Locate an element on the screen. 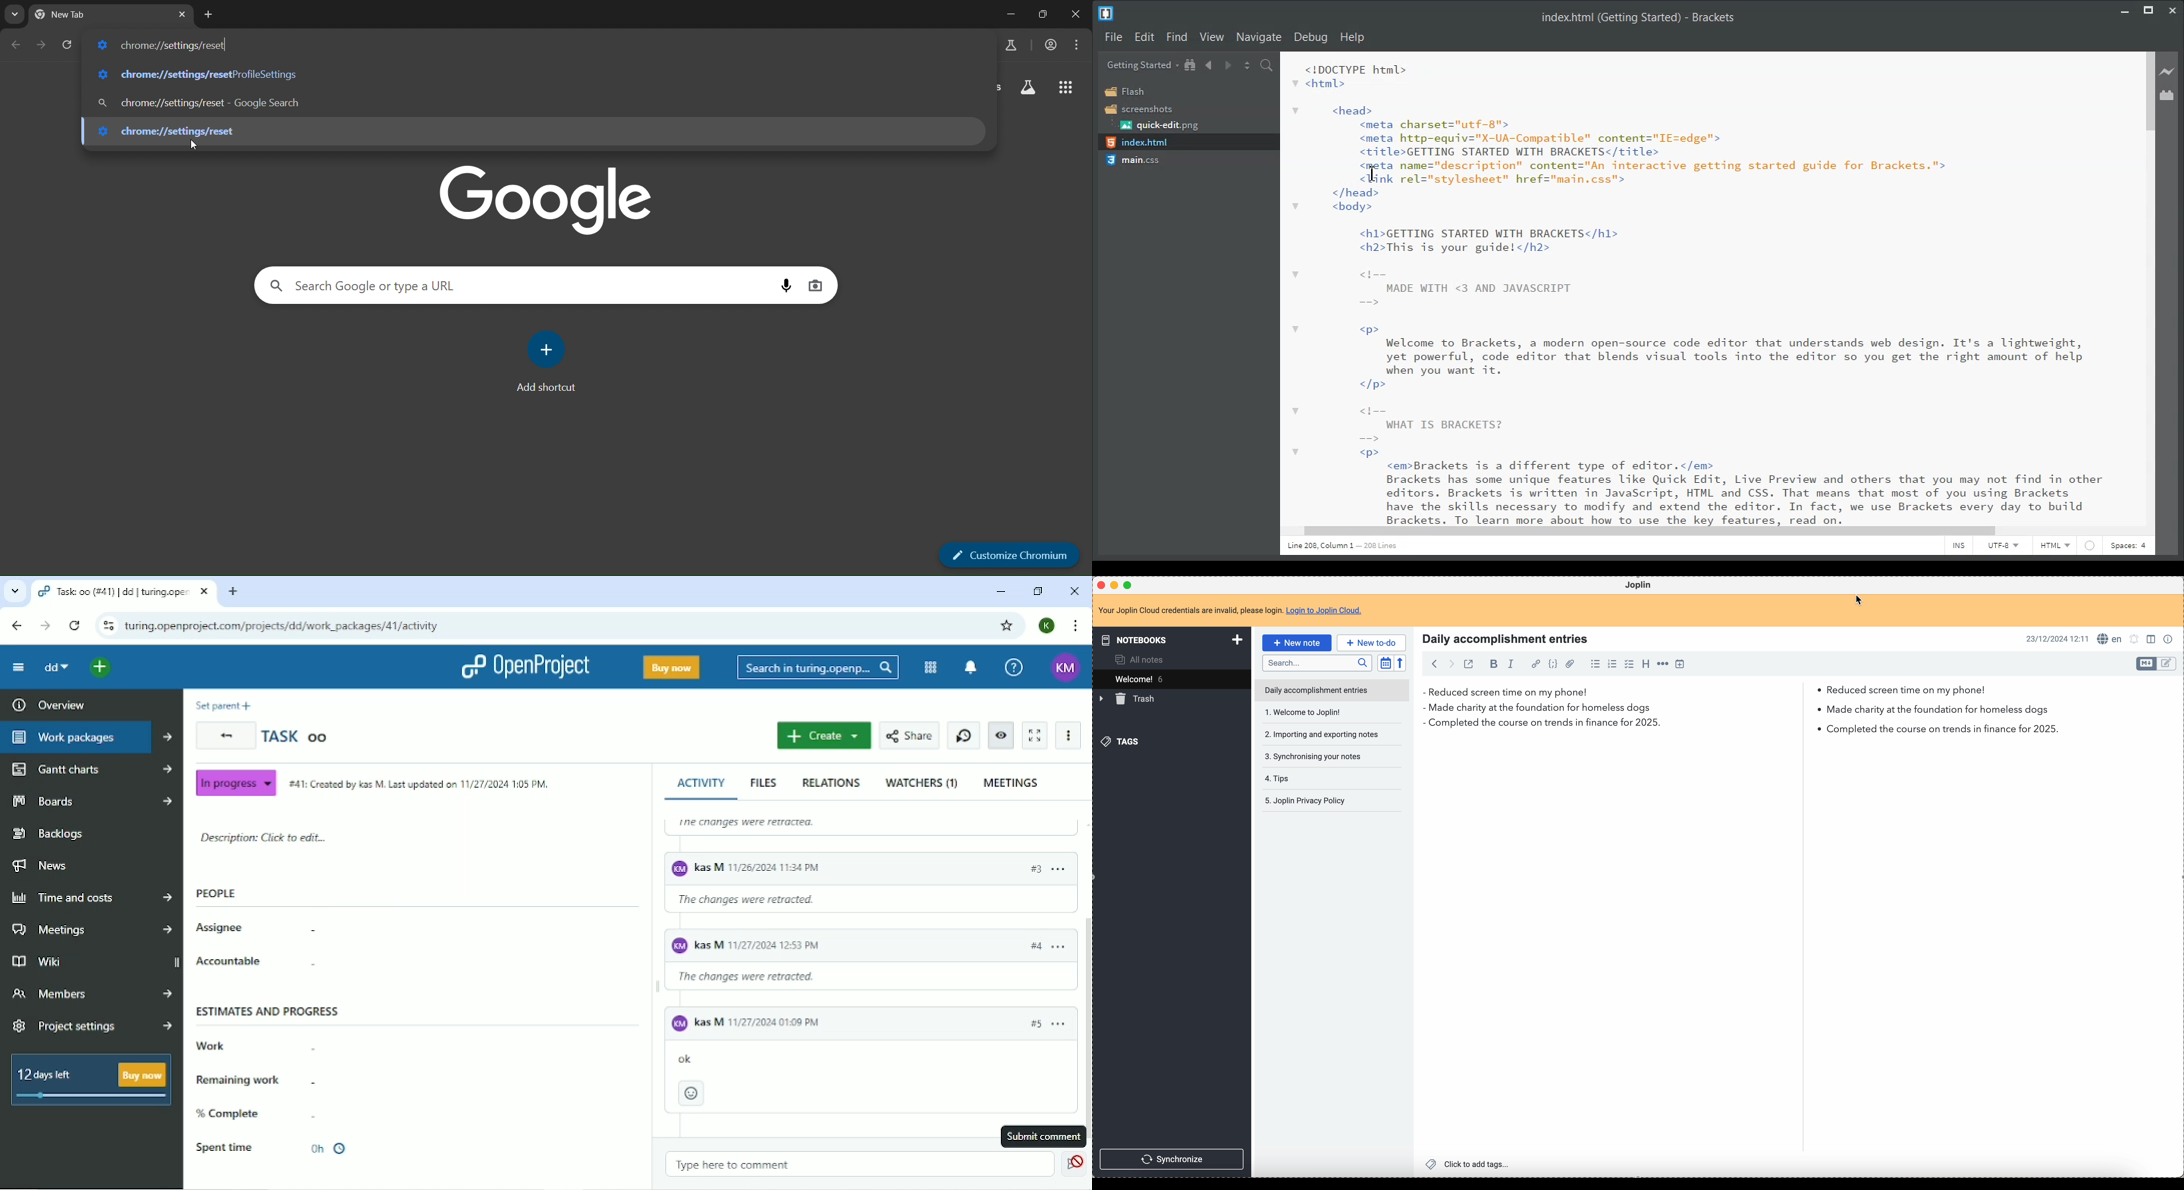  The changes were retracted is located at coordinates (764, 979).